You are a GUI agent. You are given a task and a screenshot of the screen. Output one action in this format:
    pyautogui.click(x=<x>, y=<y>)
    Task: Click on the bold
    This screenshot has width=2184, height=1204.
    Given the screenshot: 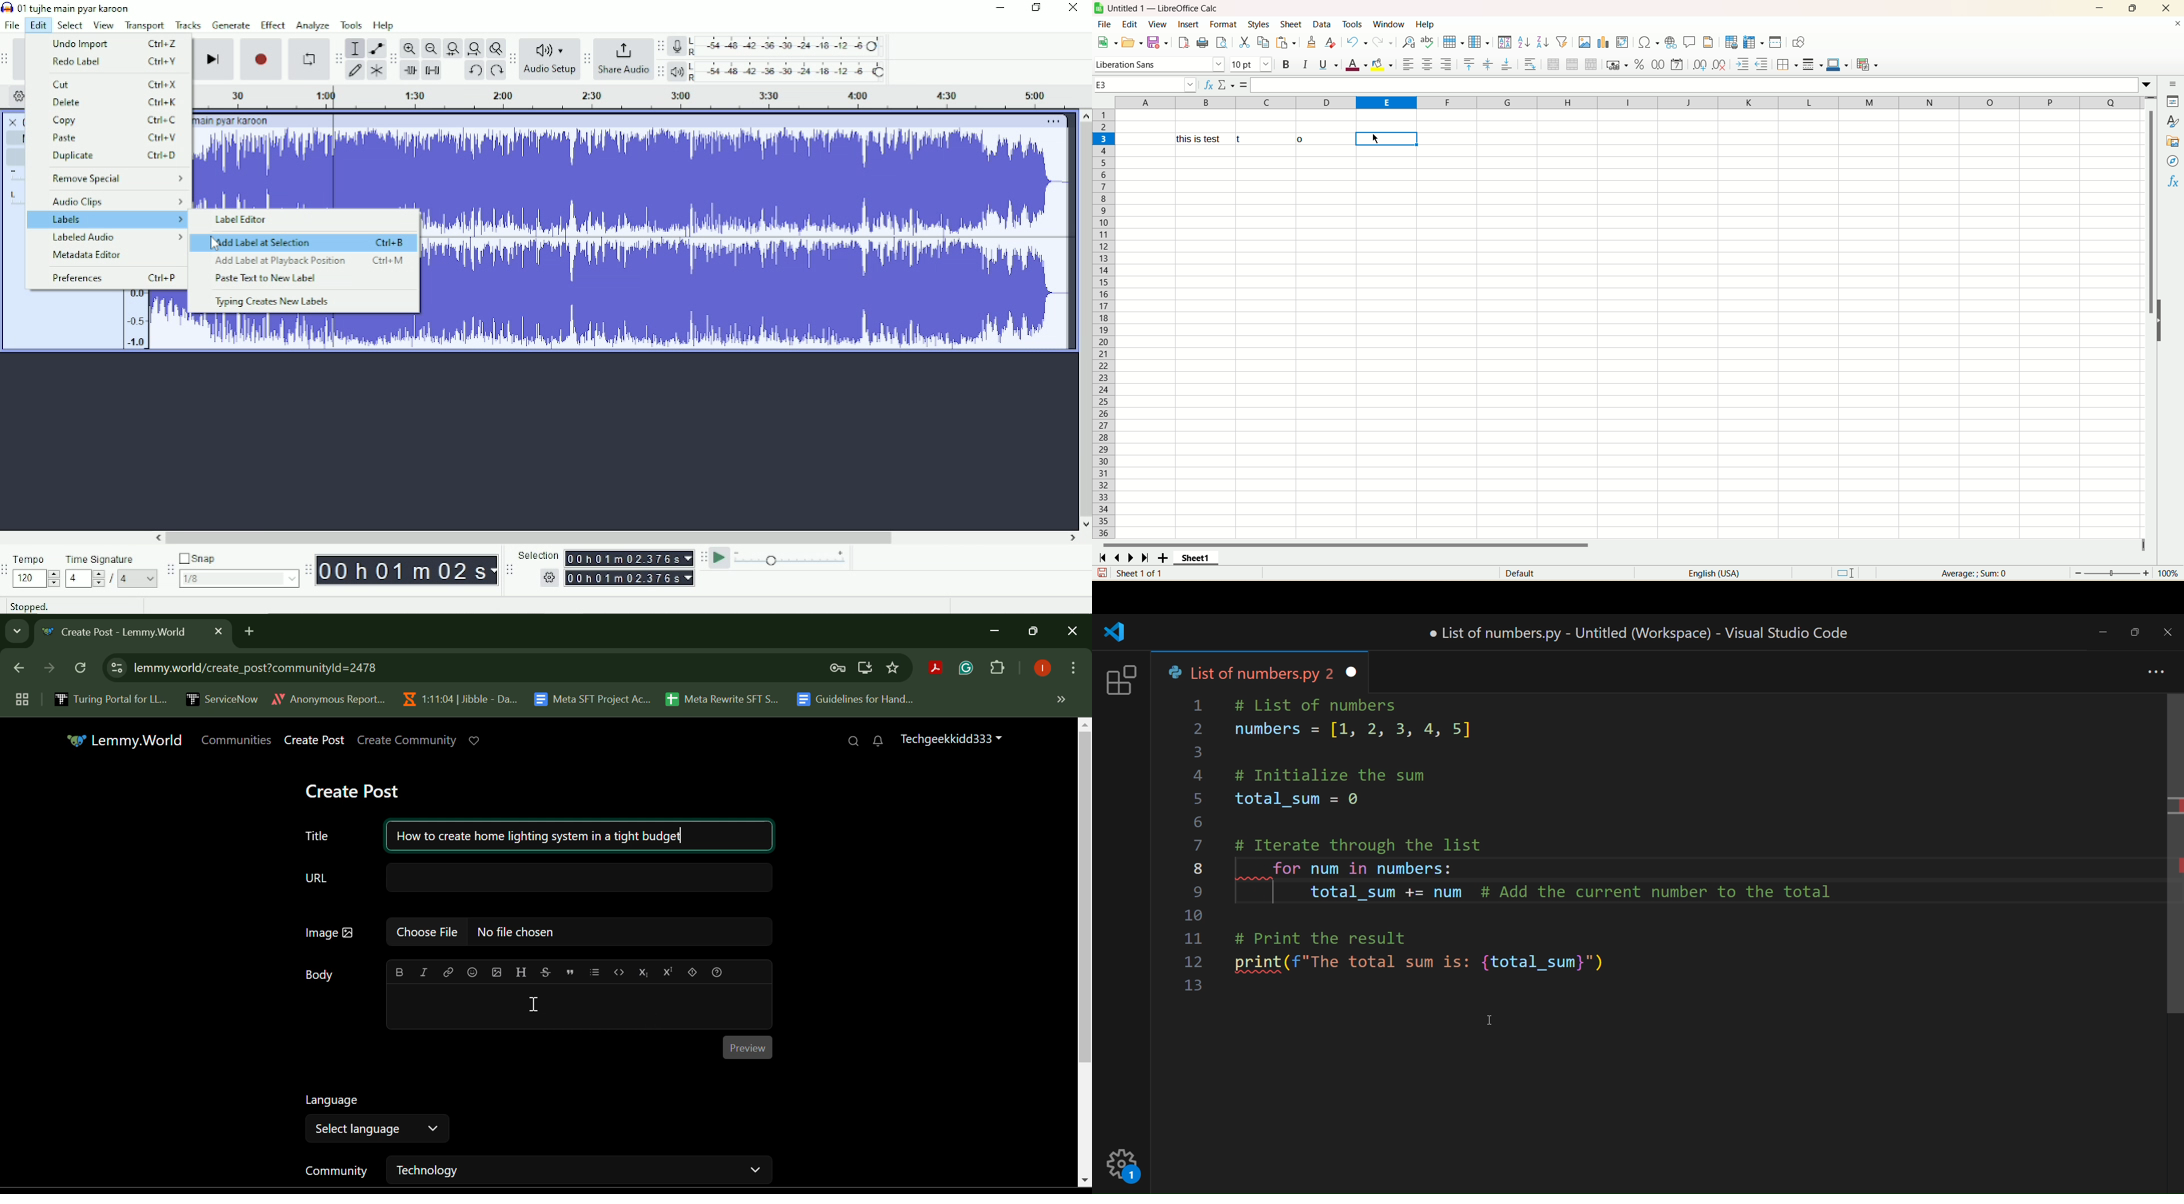 What is the action you would take?
    pyautogui.click(x=399, y=972)
    